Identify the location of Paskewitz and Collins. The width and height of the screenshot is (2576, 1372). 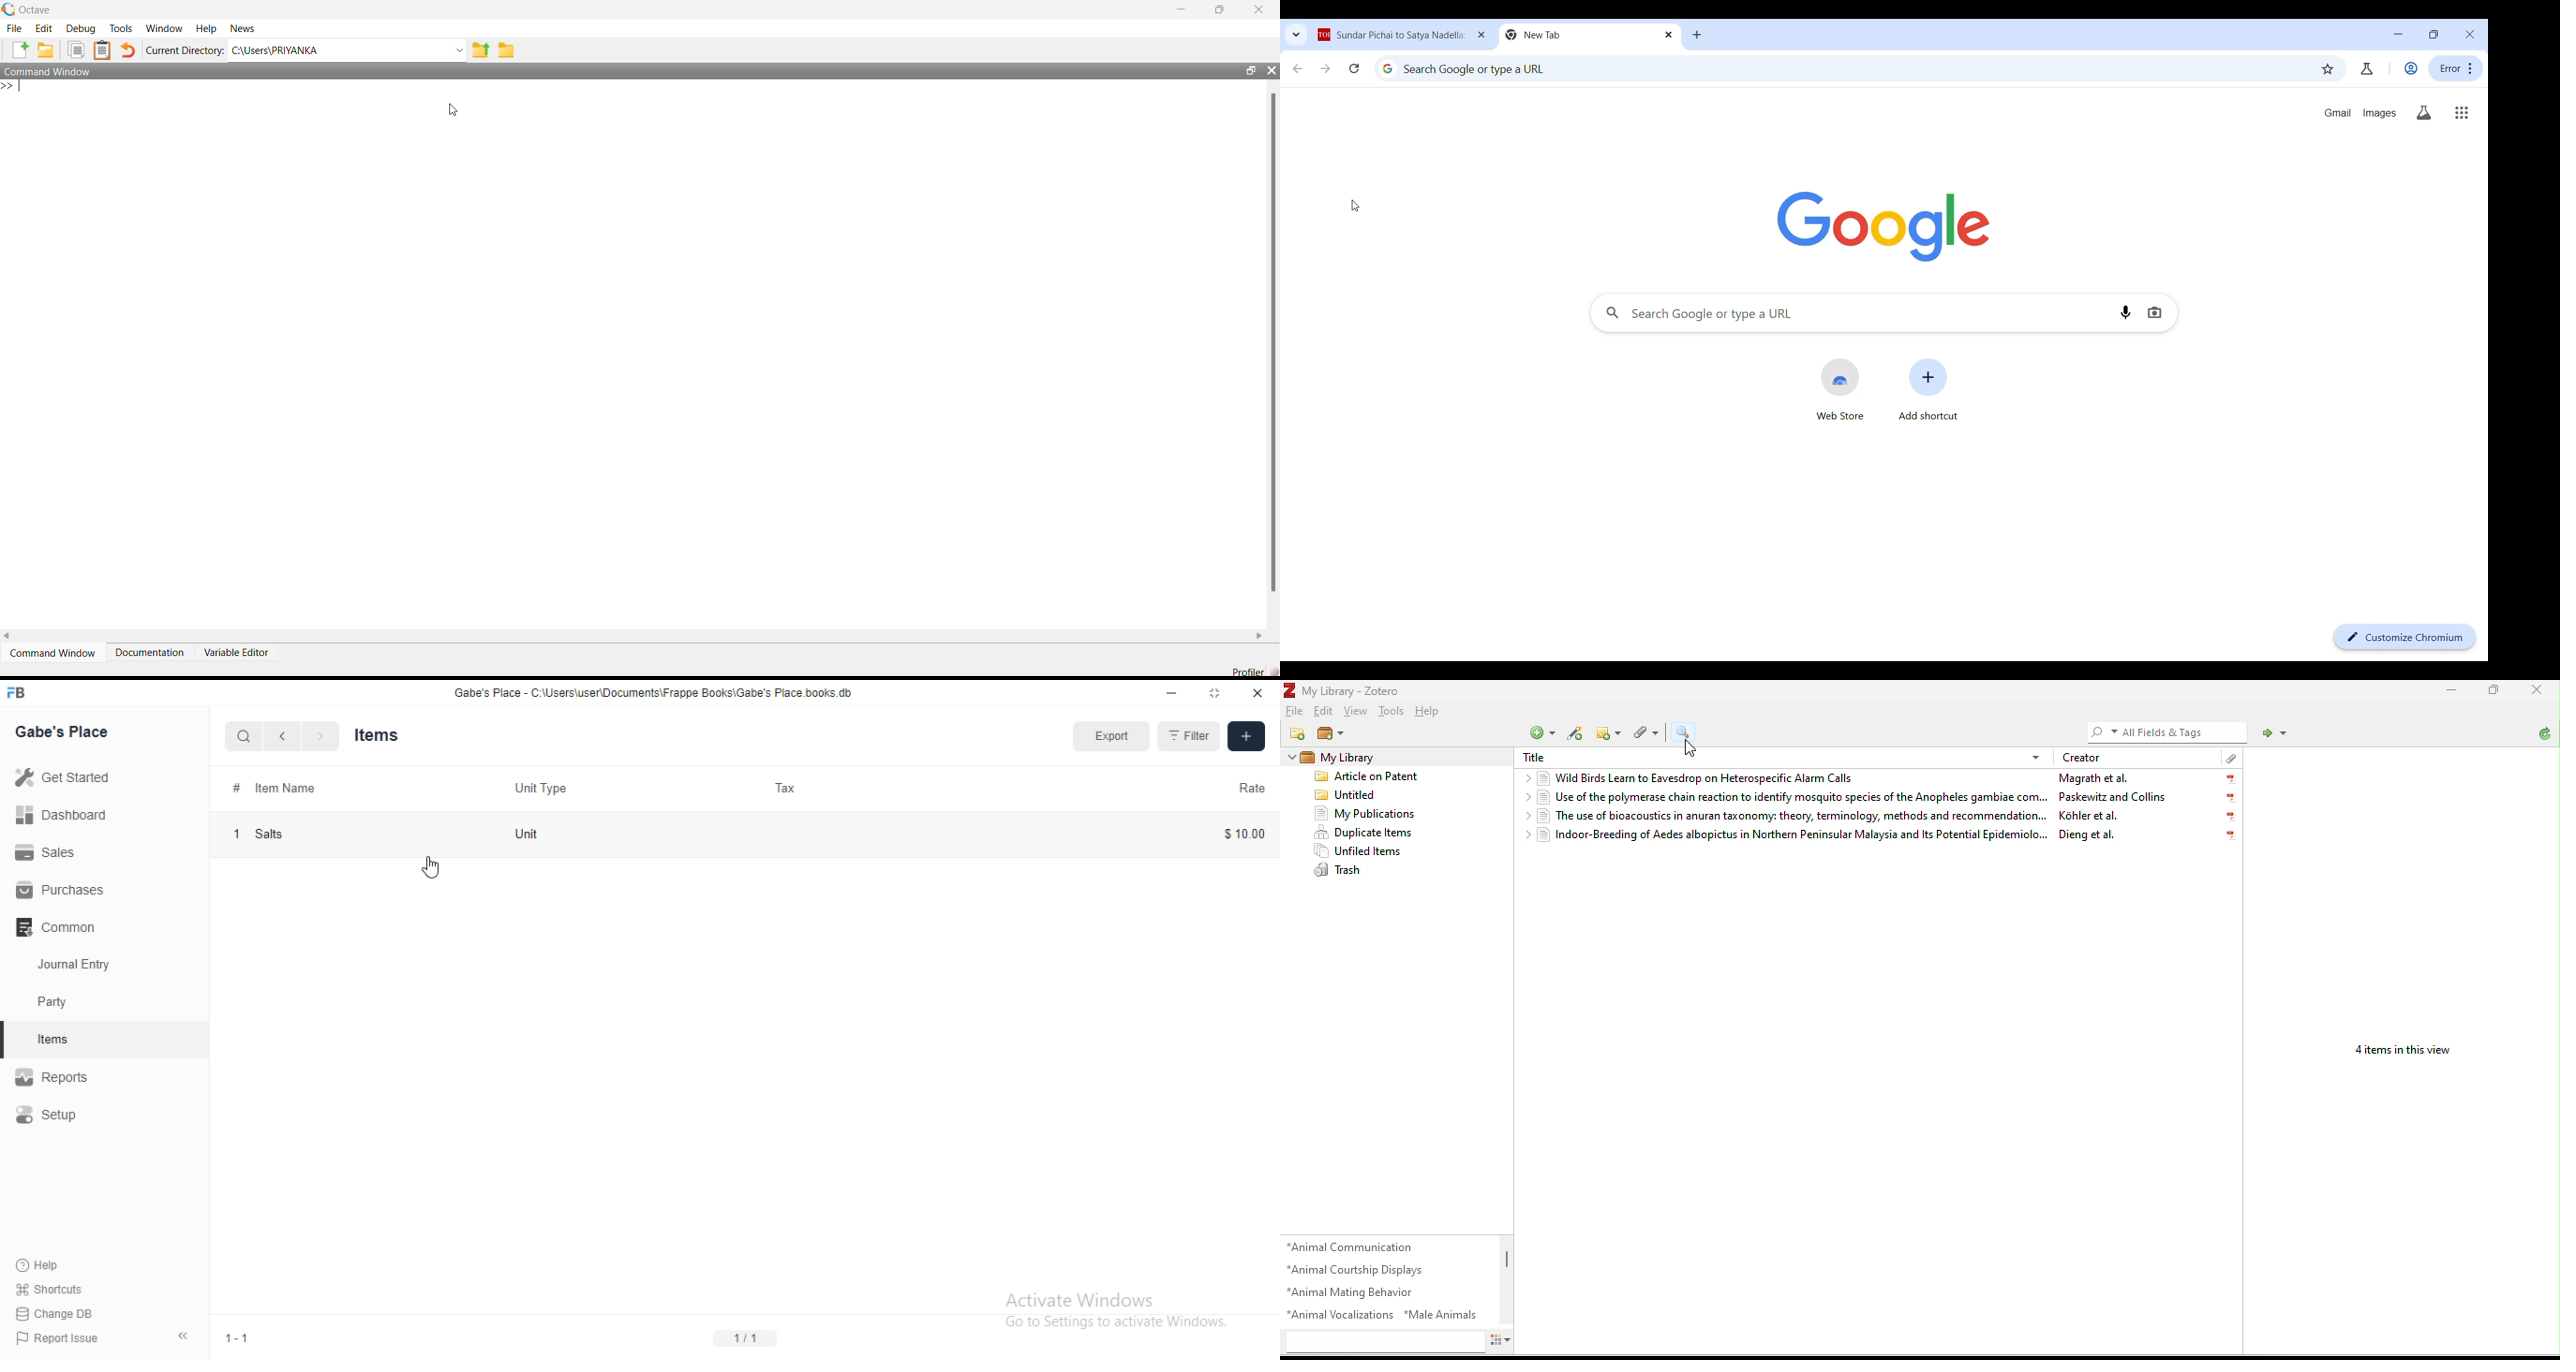
(2111, 796).